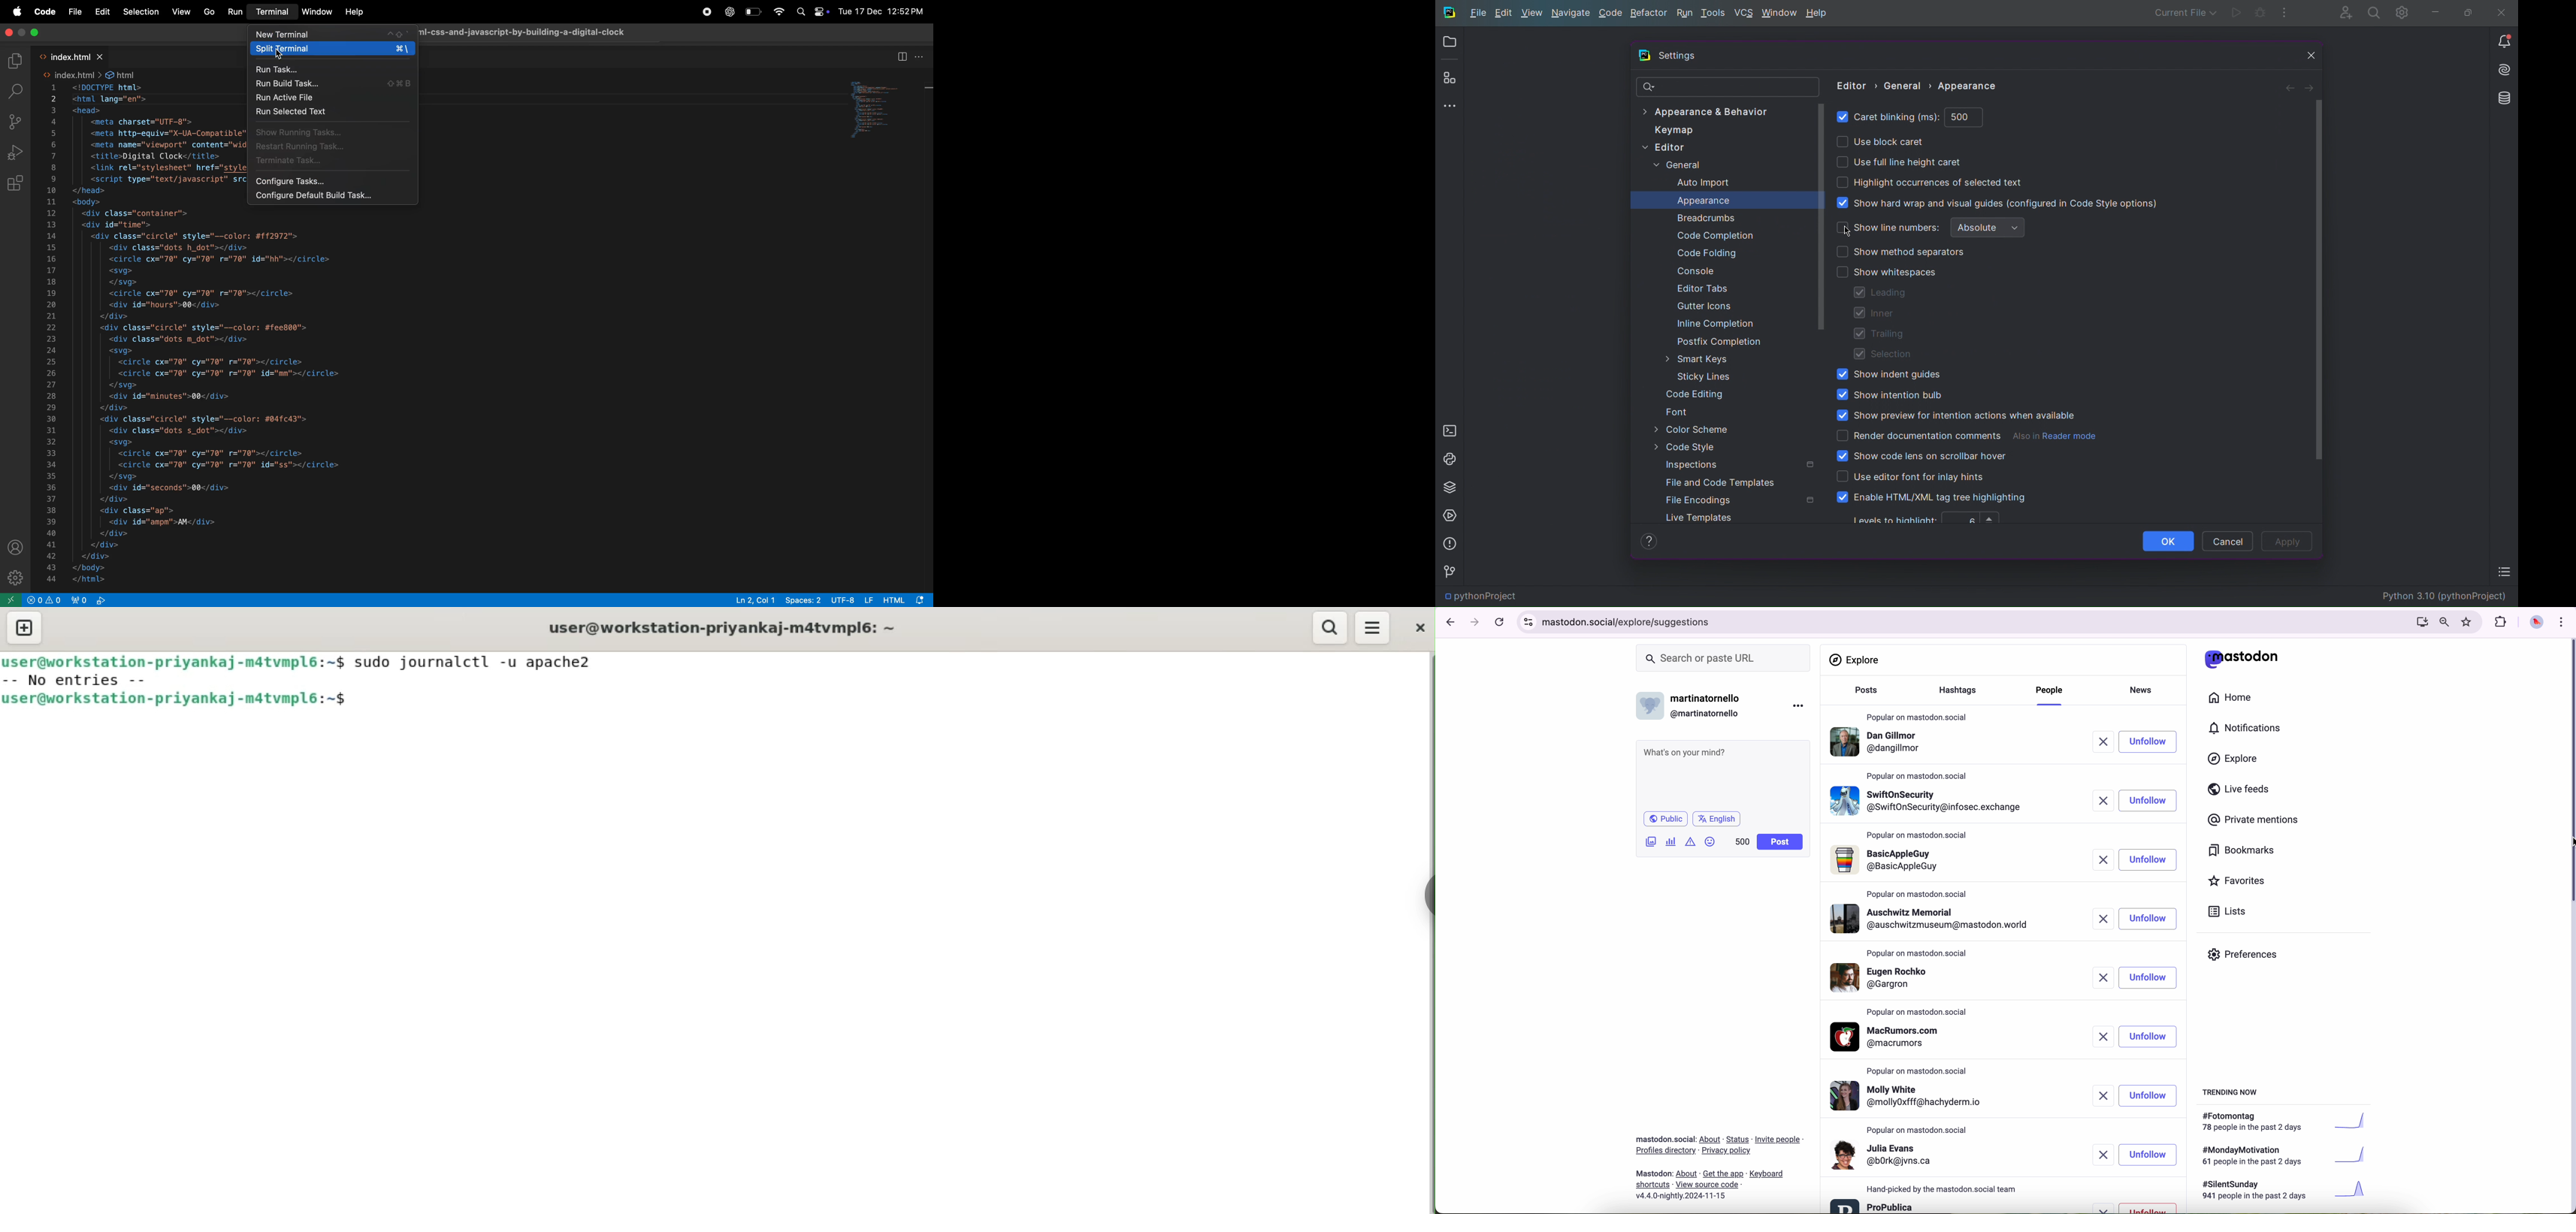 This screenshot has height=1232, width=2576. I want to click on computer, so click(2419, 622).